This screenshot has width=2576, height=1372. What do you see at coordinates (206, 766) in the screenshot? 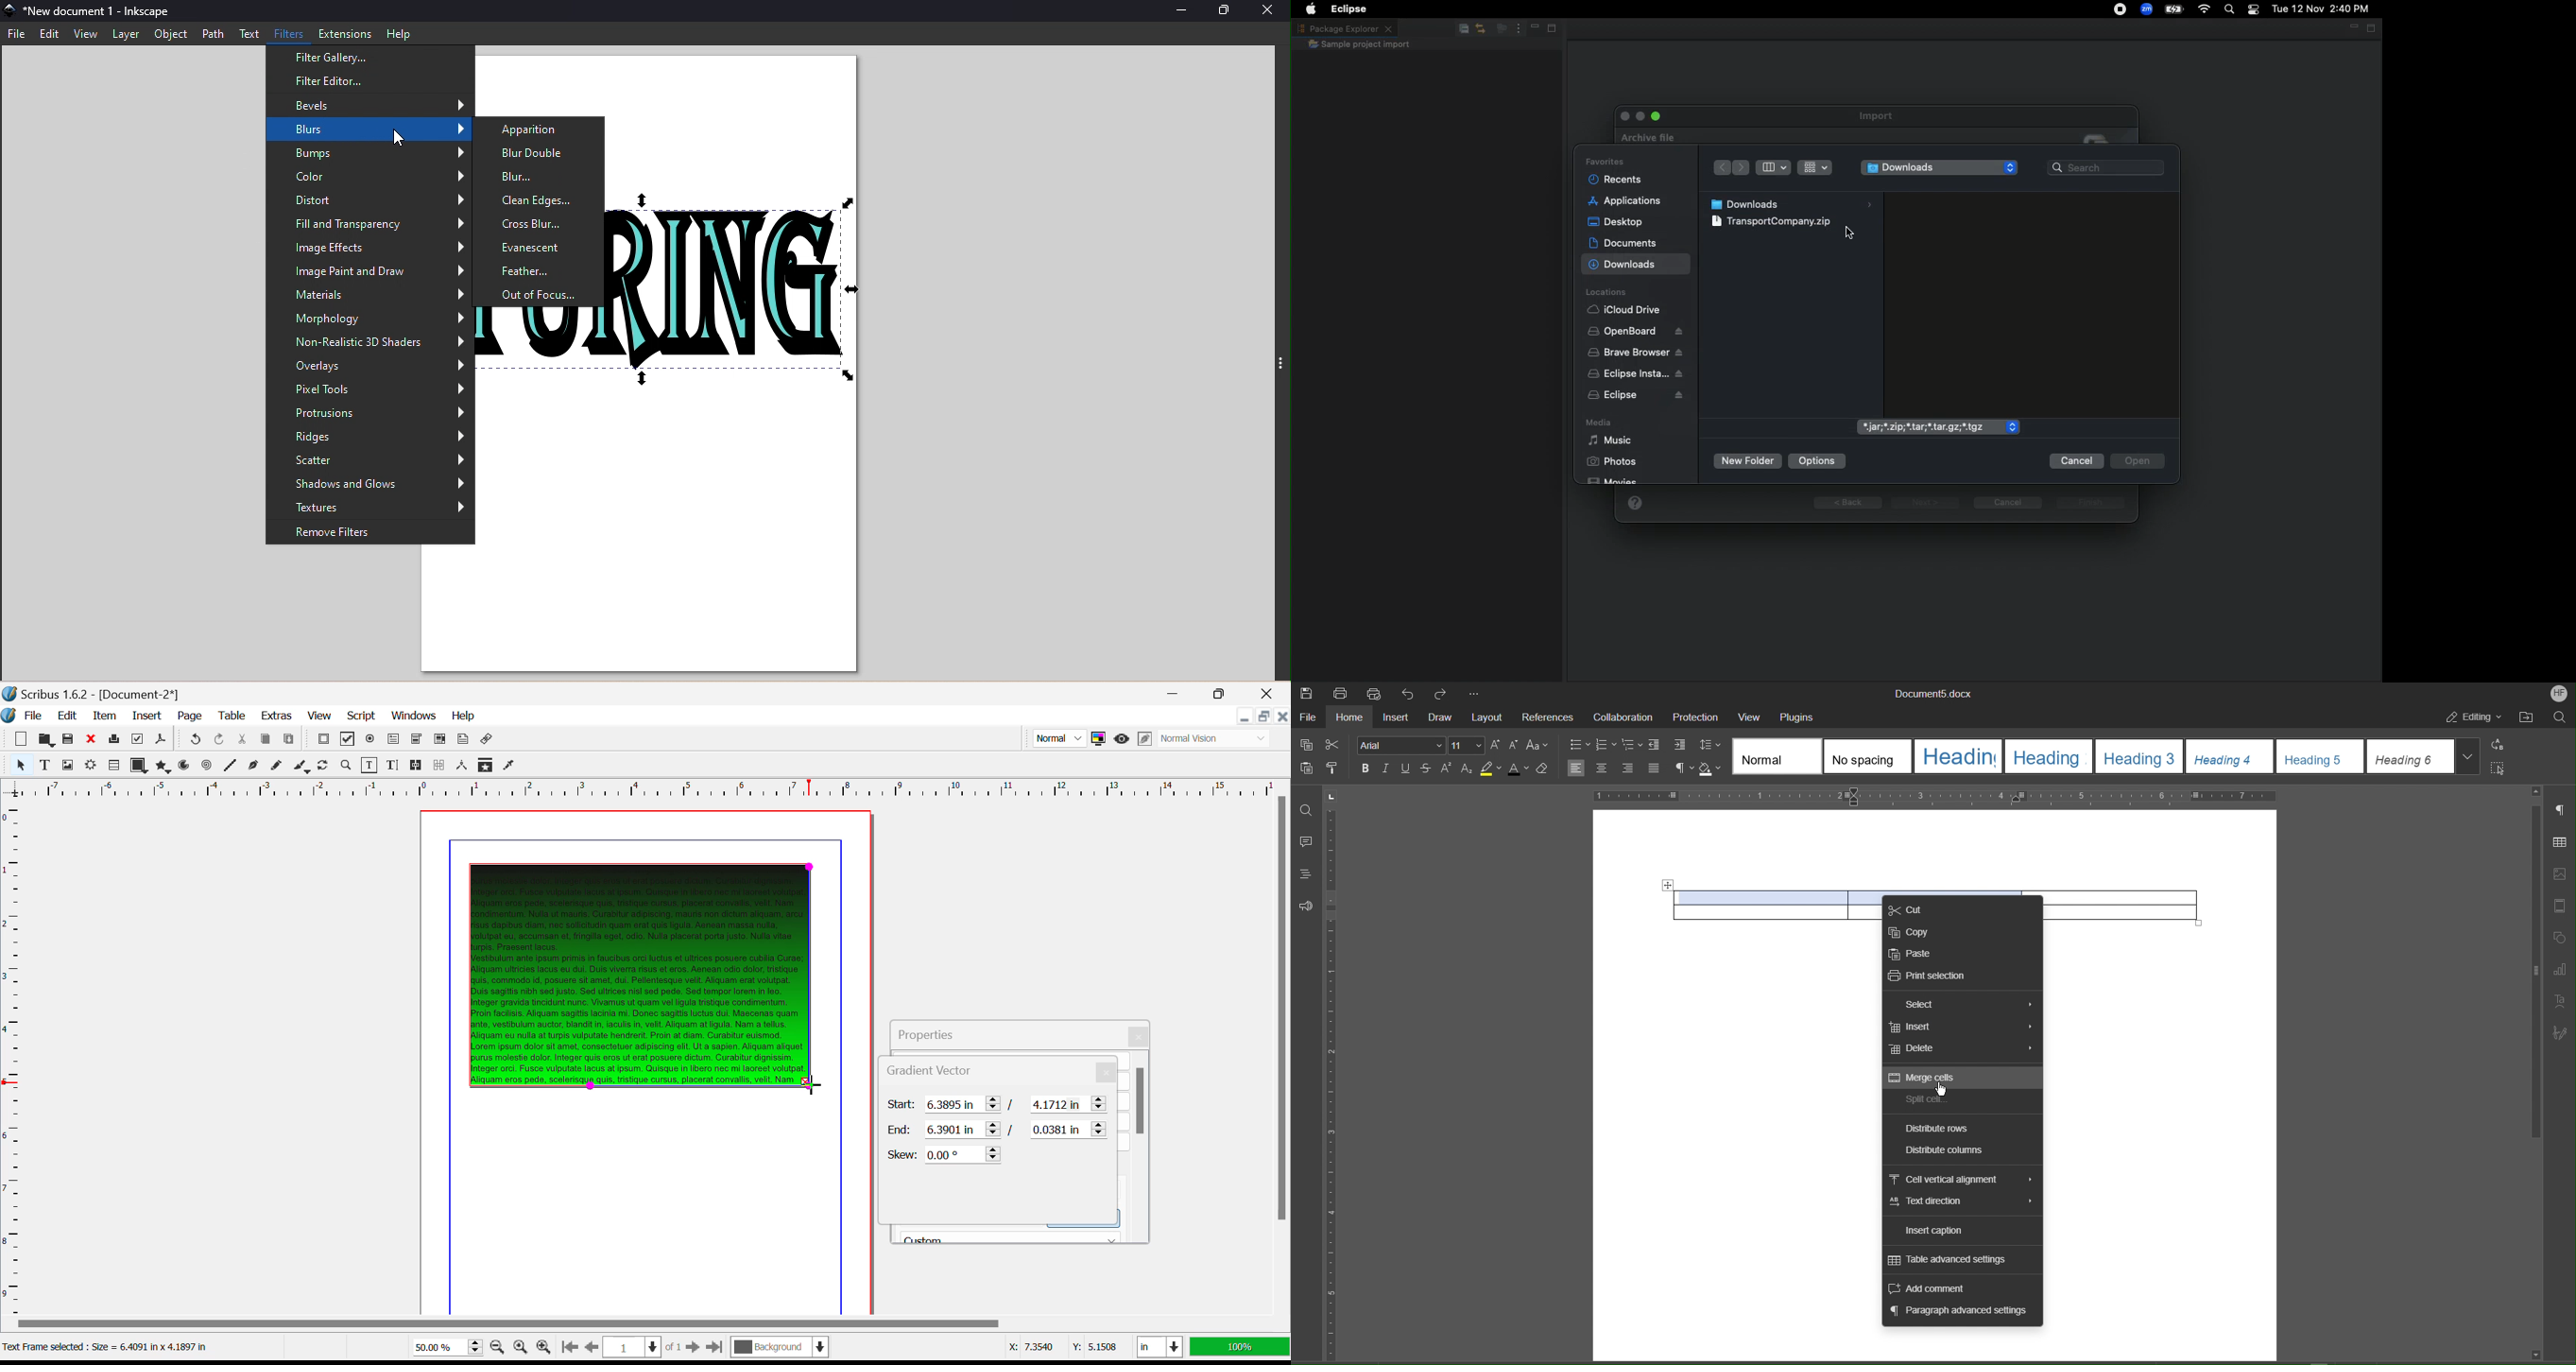
I see `Spiral` at bounding box center [206, 766].